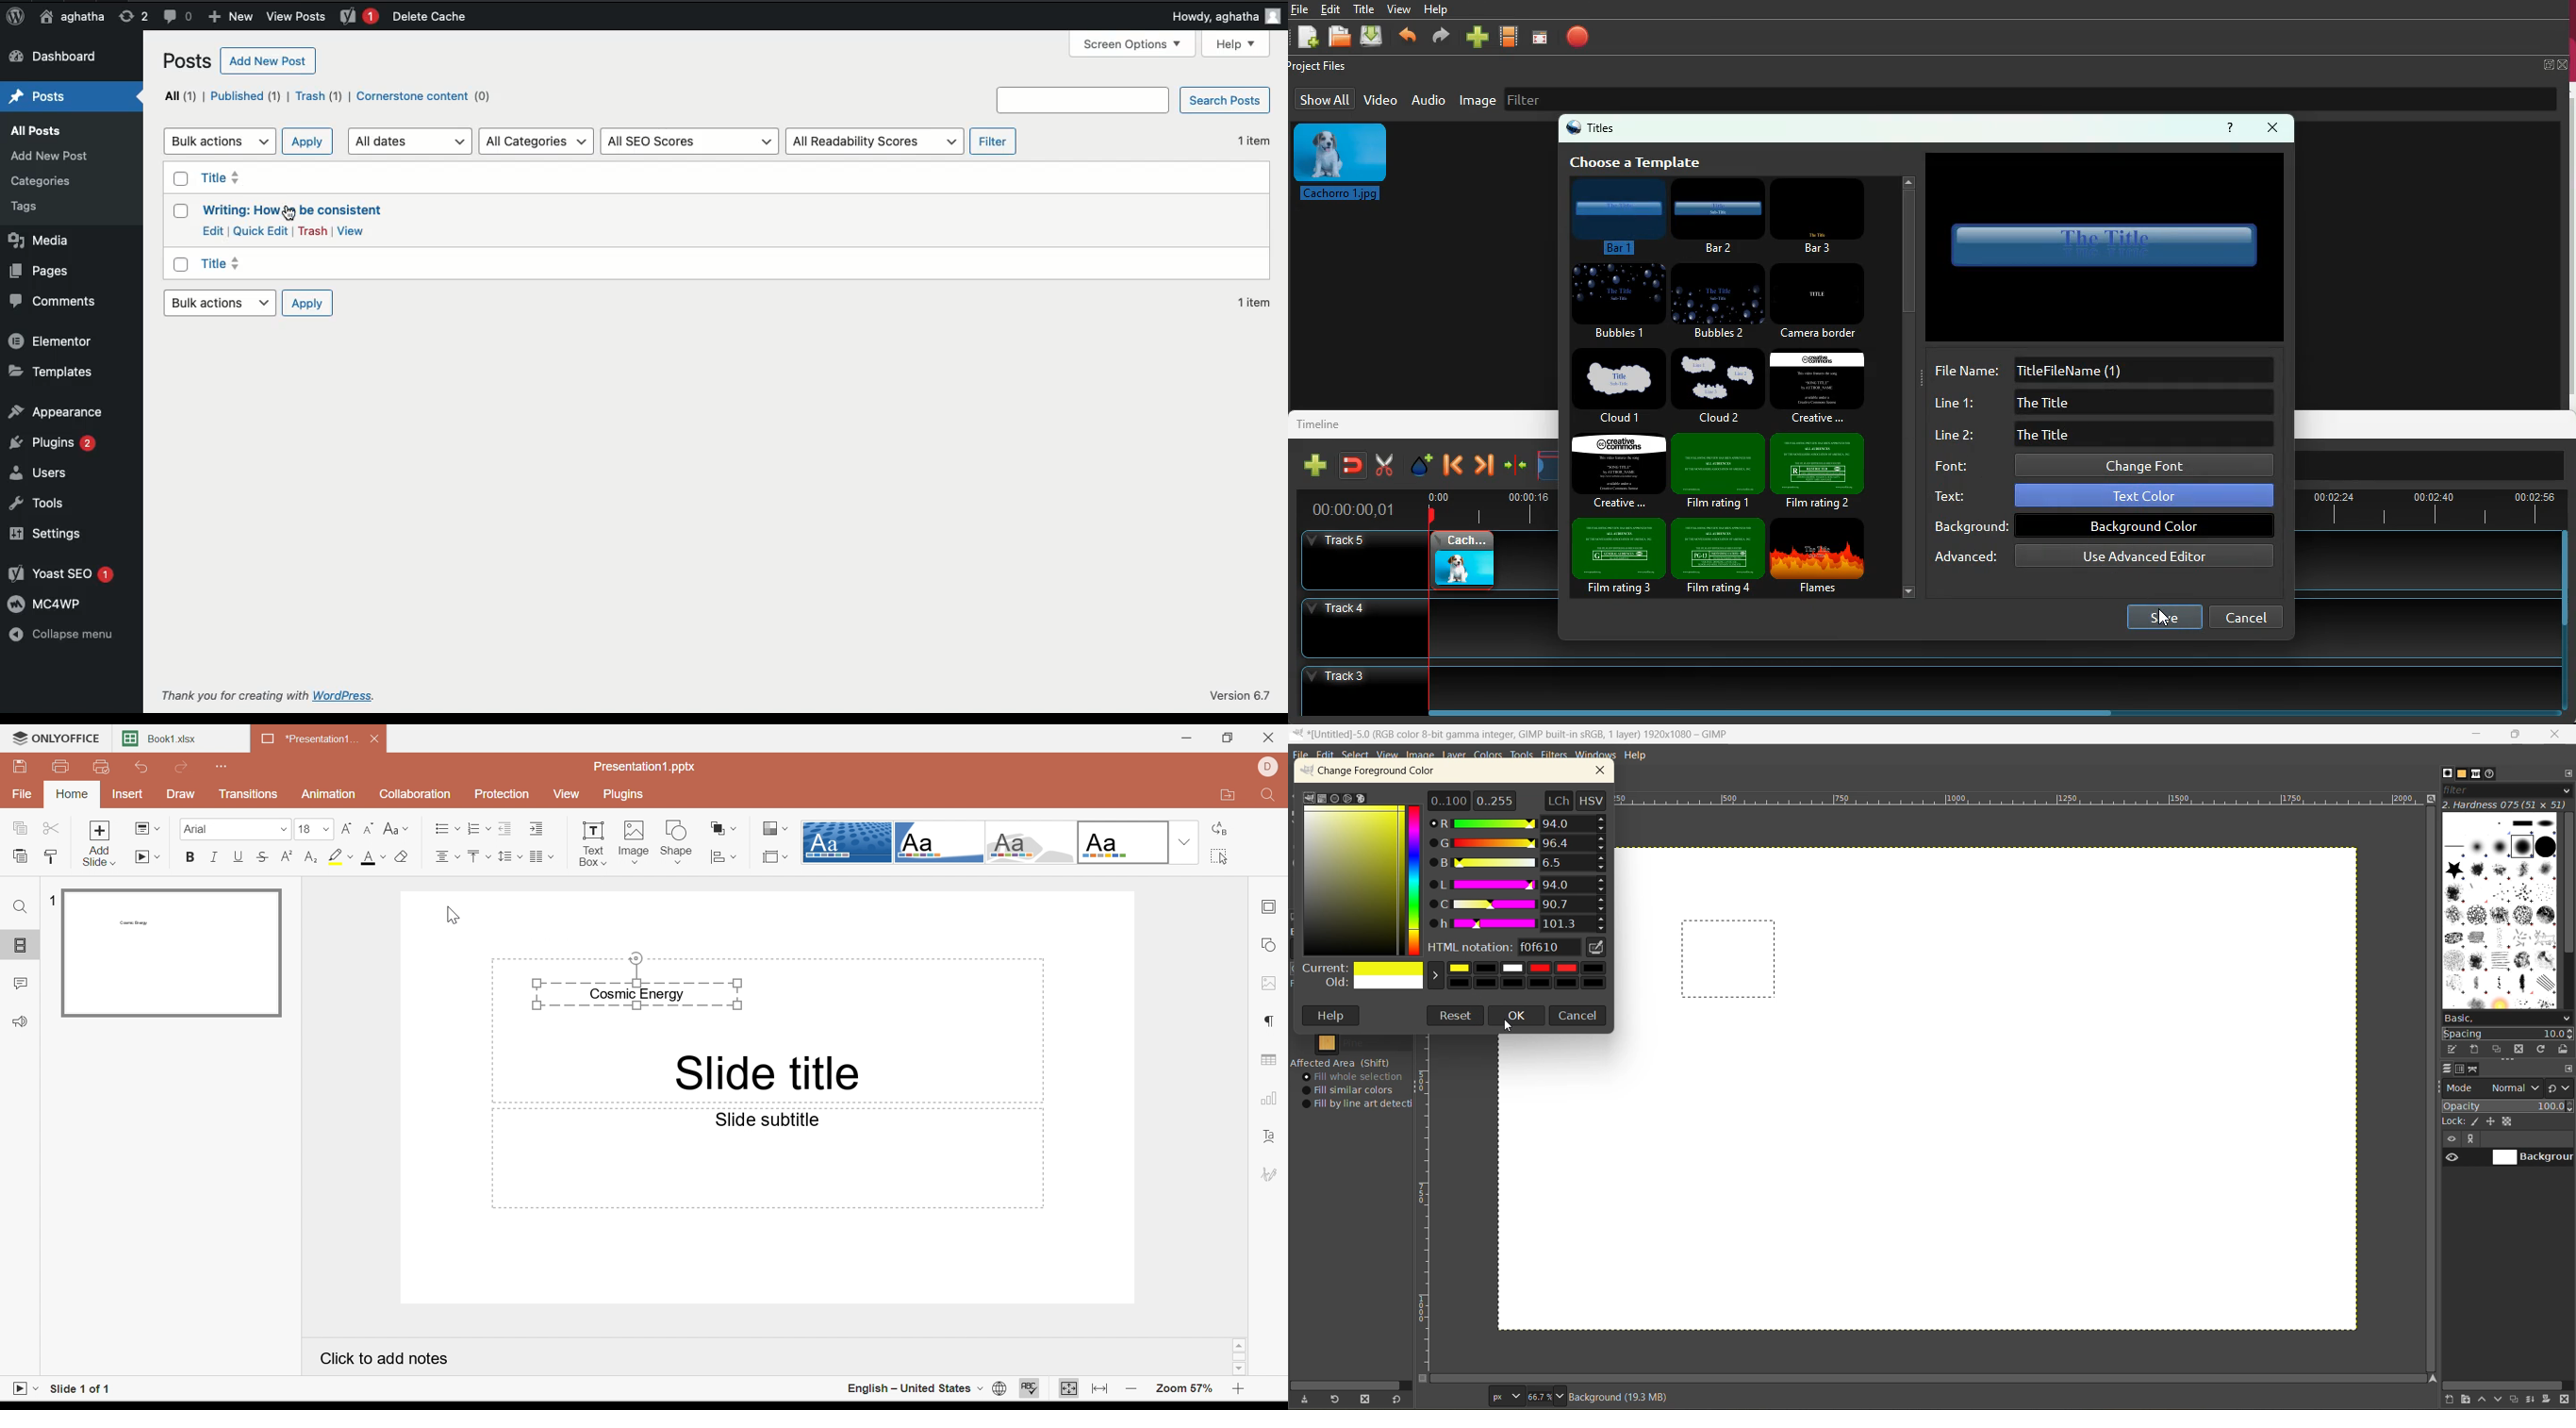 This screenshot has height=1428, width=2576. I want to click on Copy, so click(19, 829).